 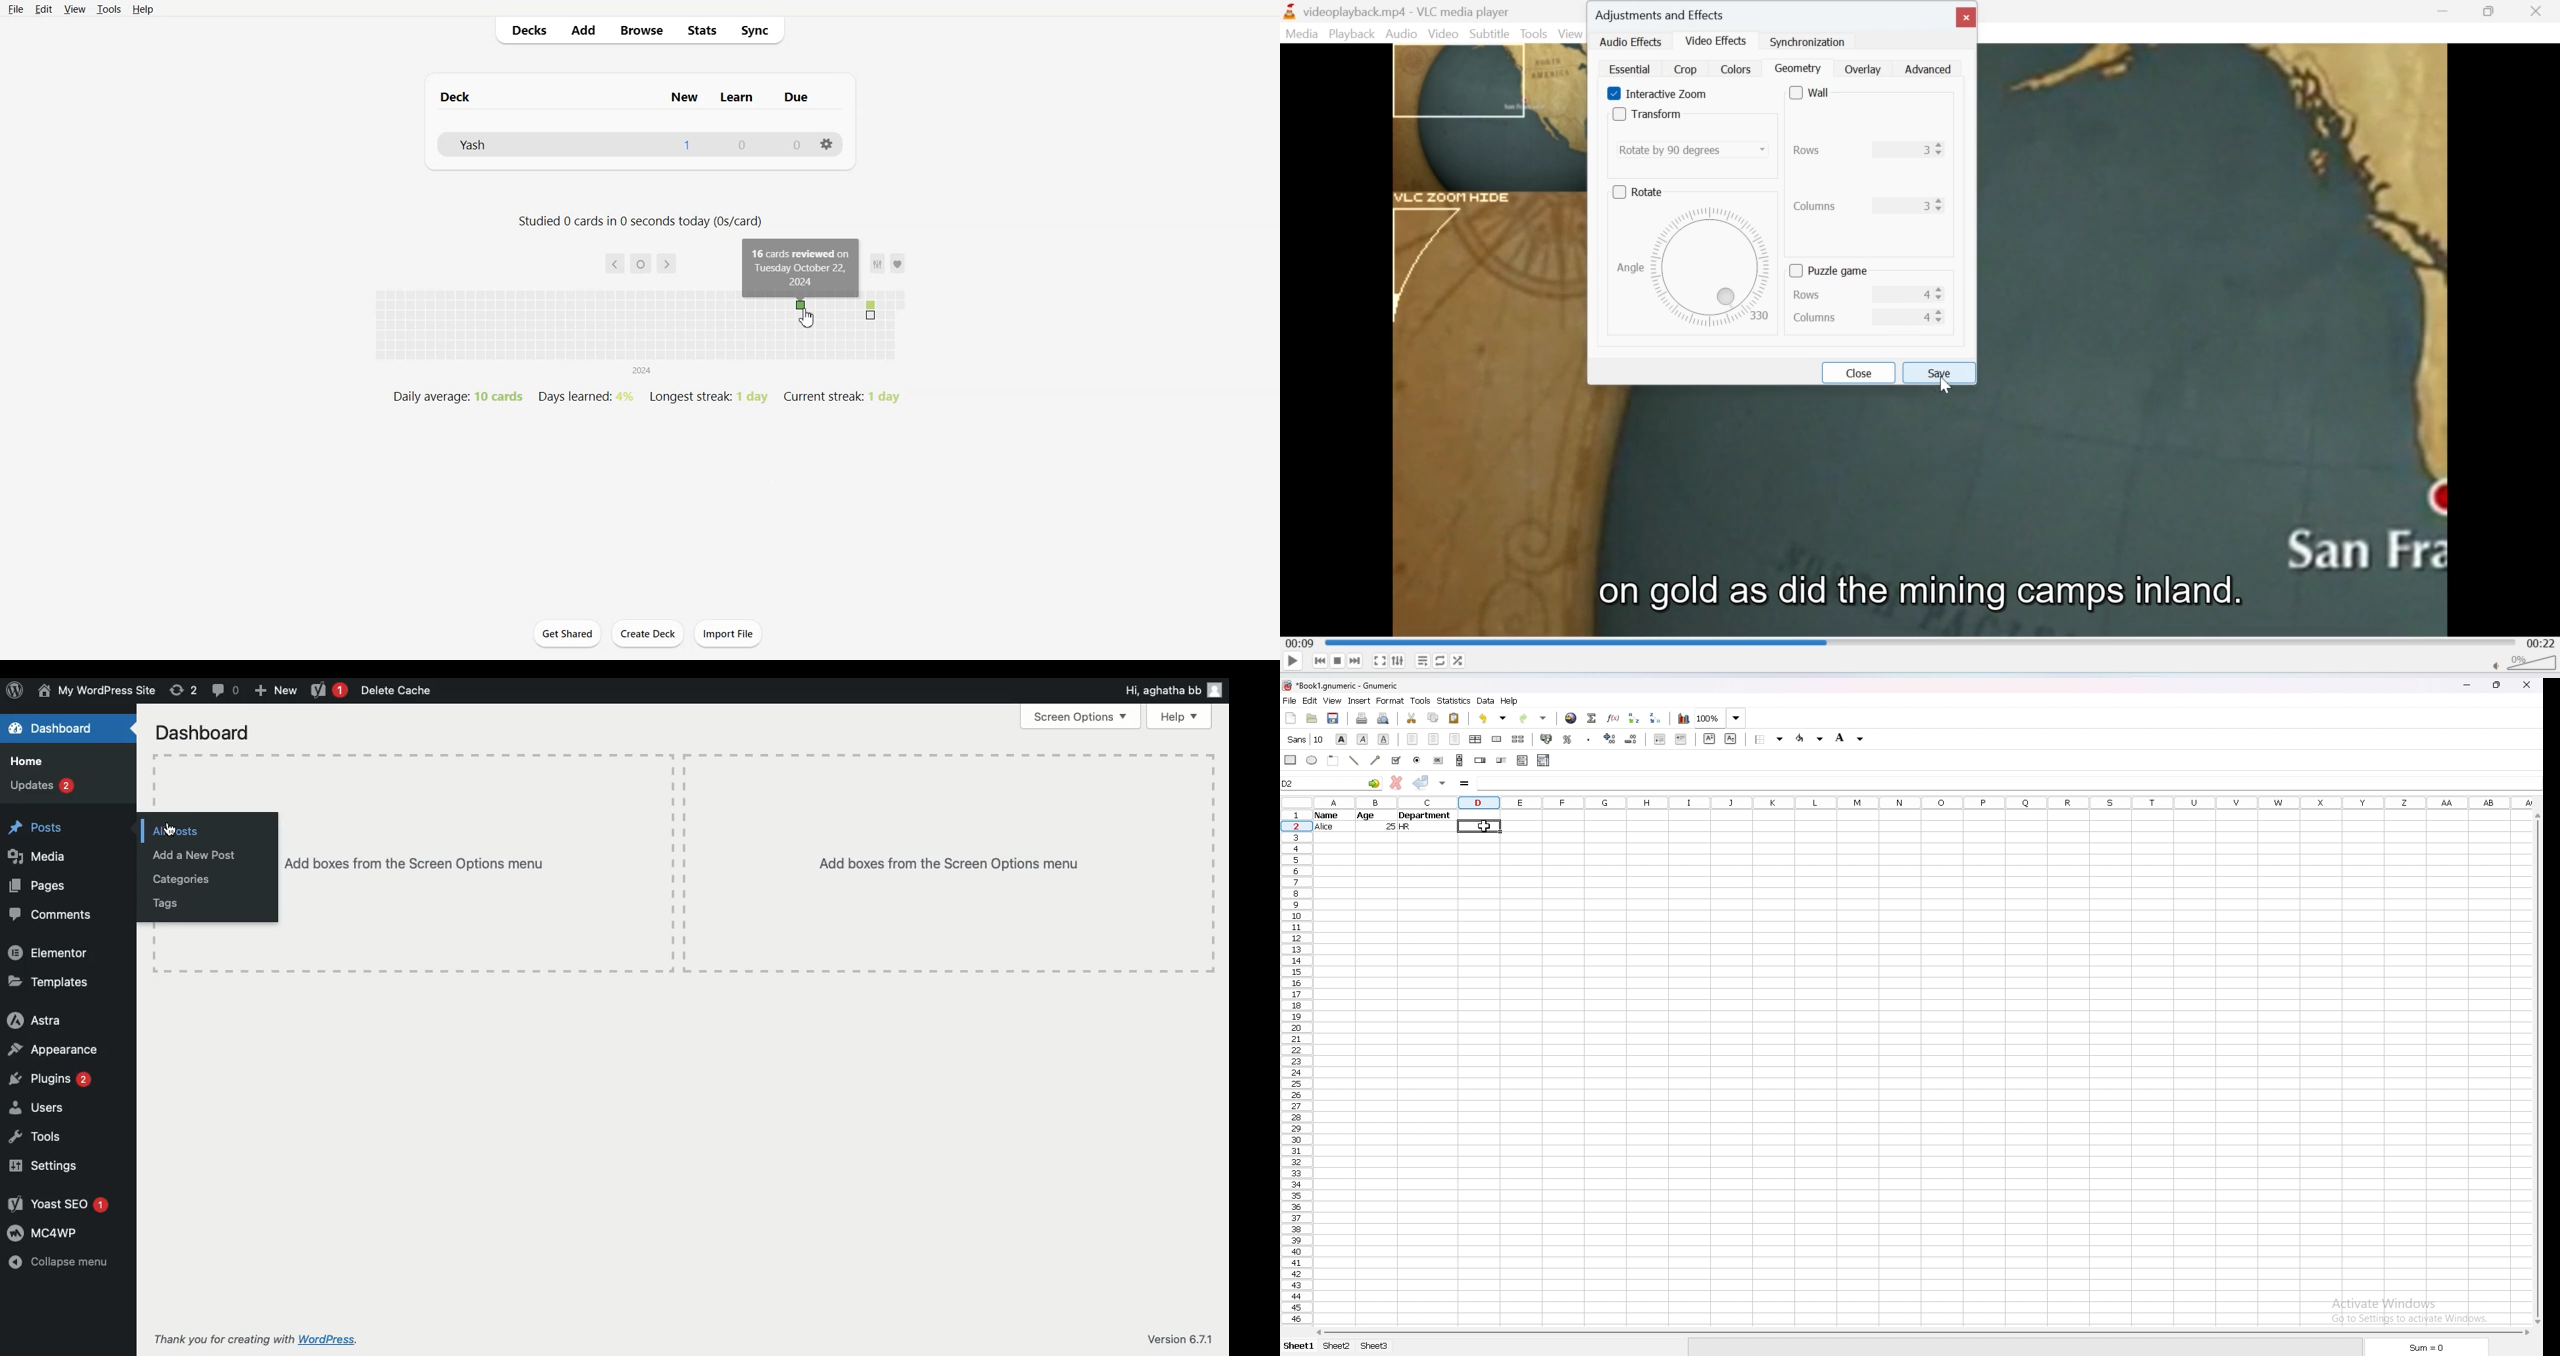 I want to click on summation, so click(x=1592, y=717).